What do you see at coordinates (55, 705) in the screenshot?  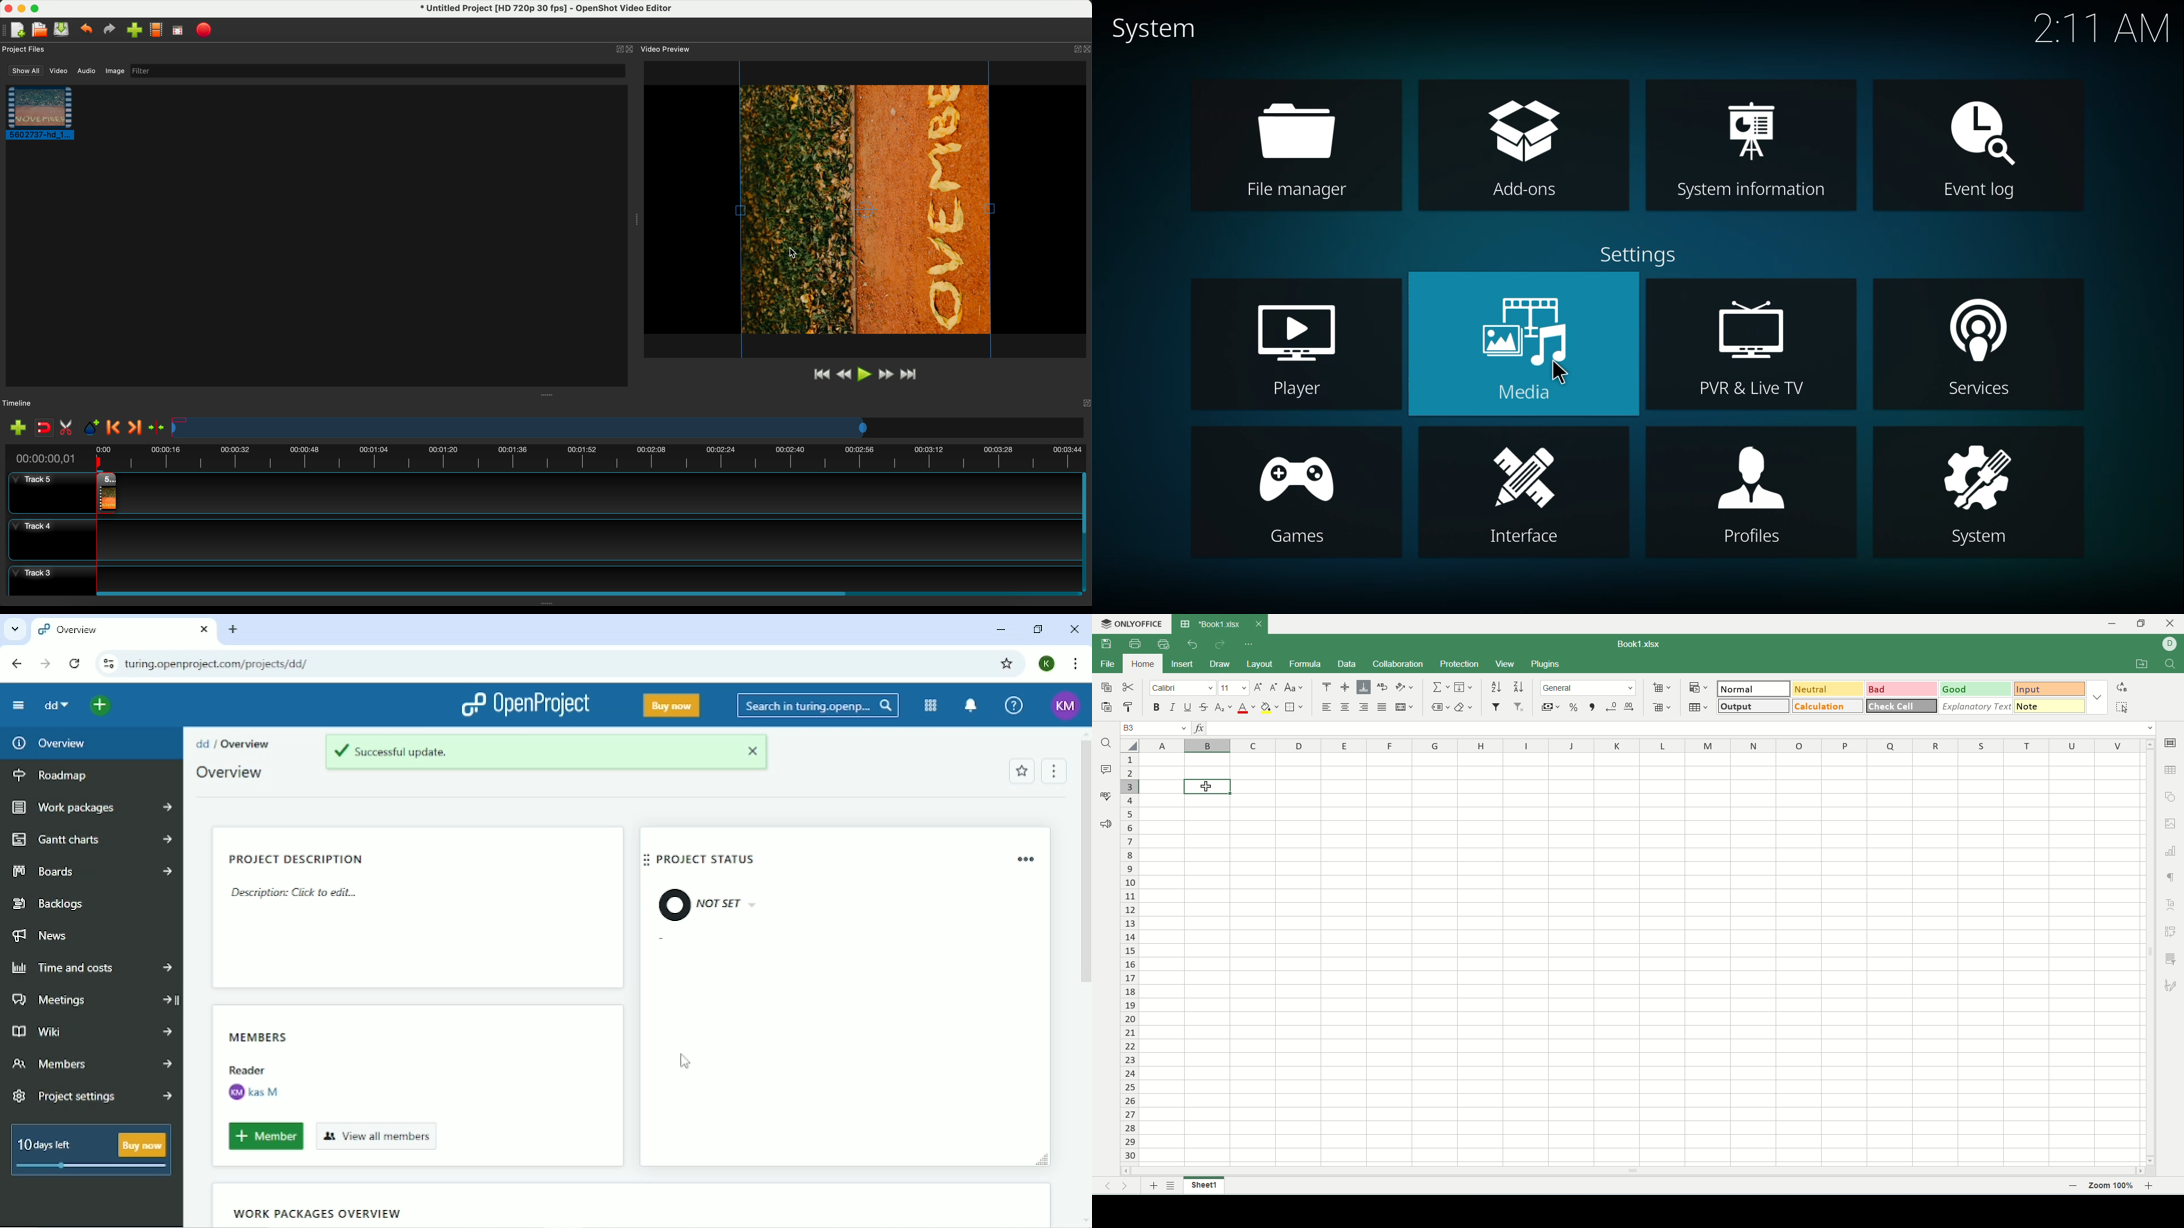 I see `dd` at bounding box center [55, 705].